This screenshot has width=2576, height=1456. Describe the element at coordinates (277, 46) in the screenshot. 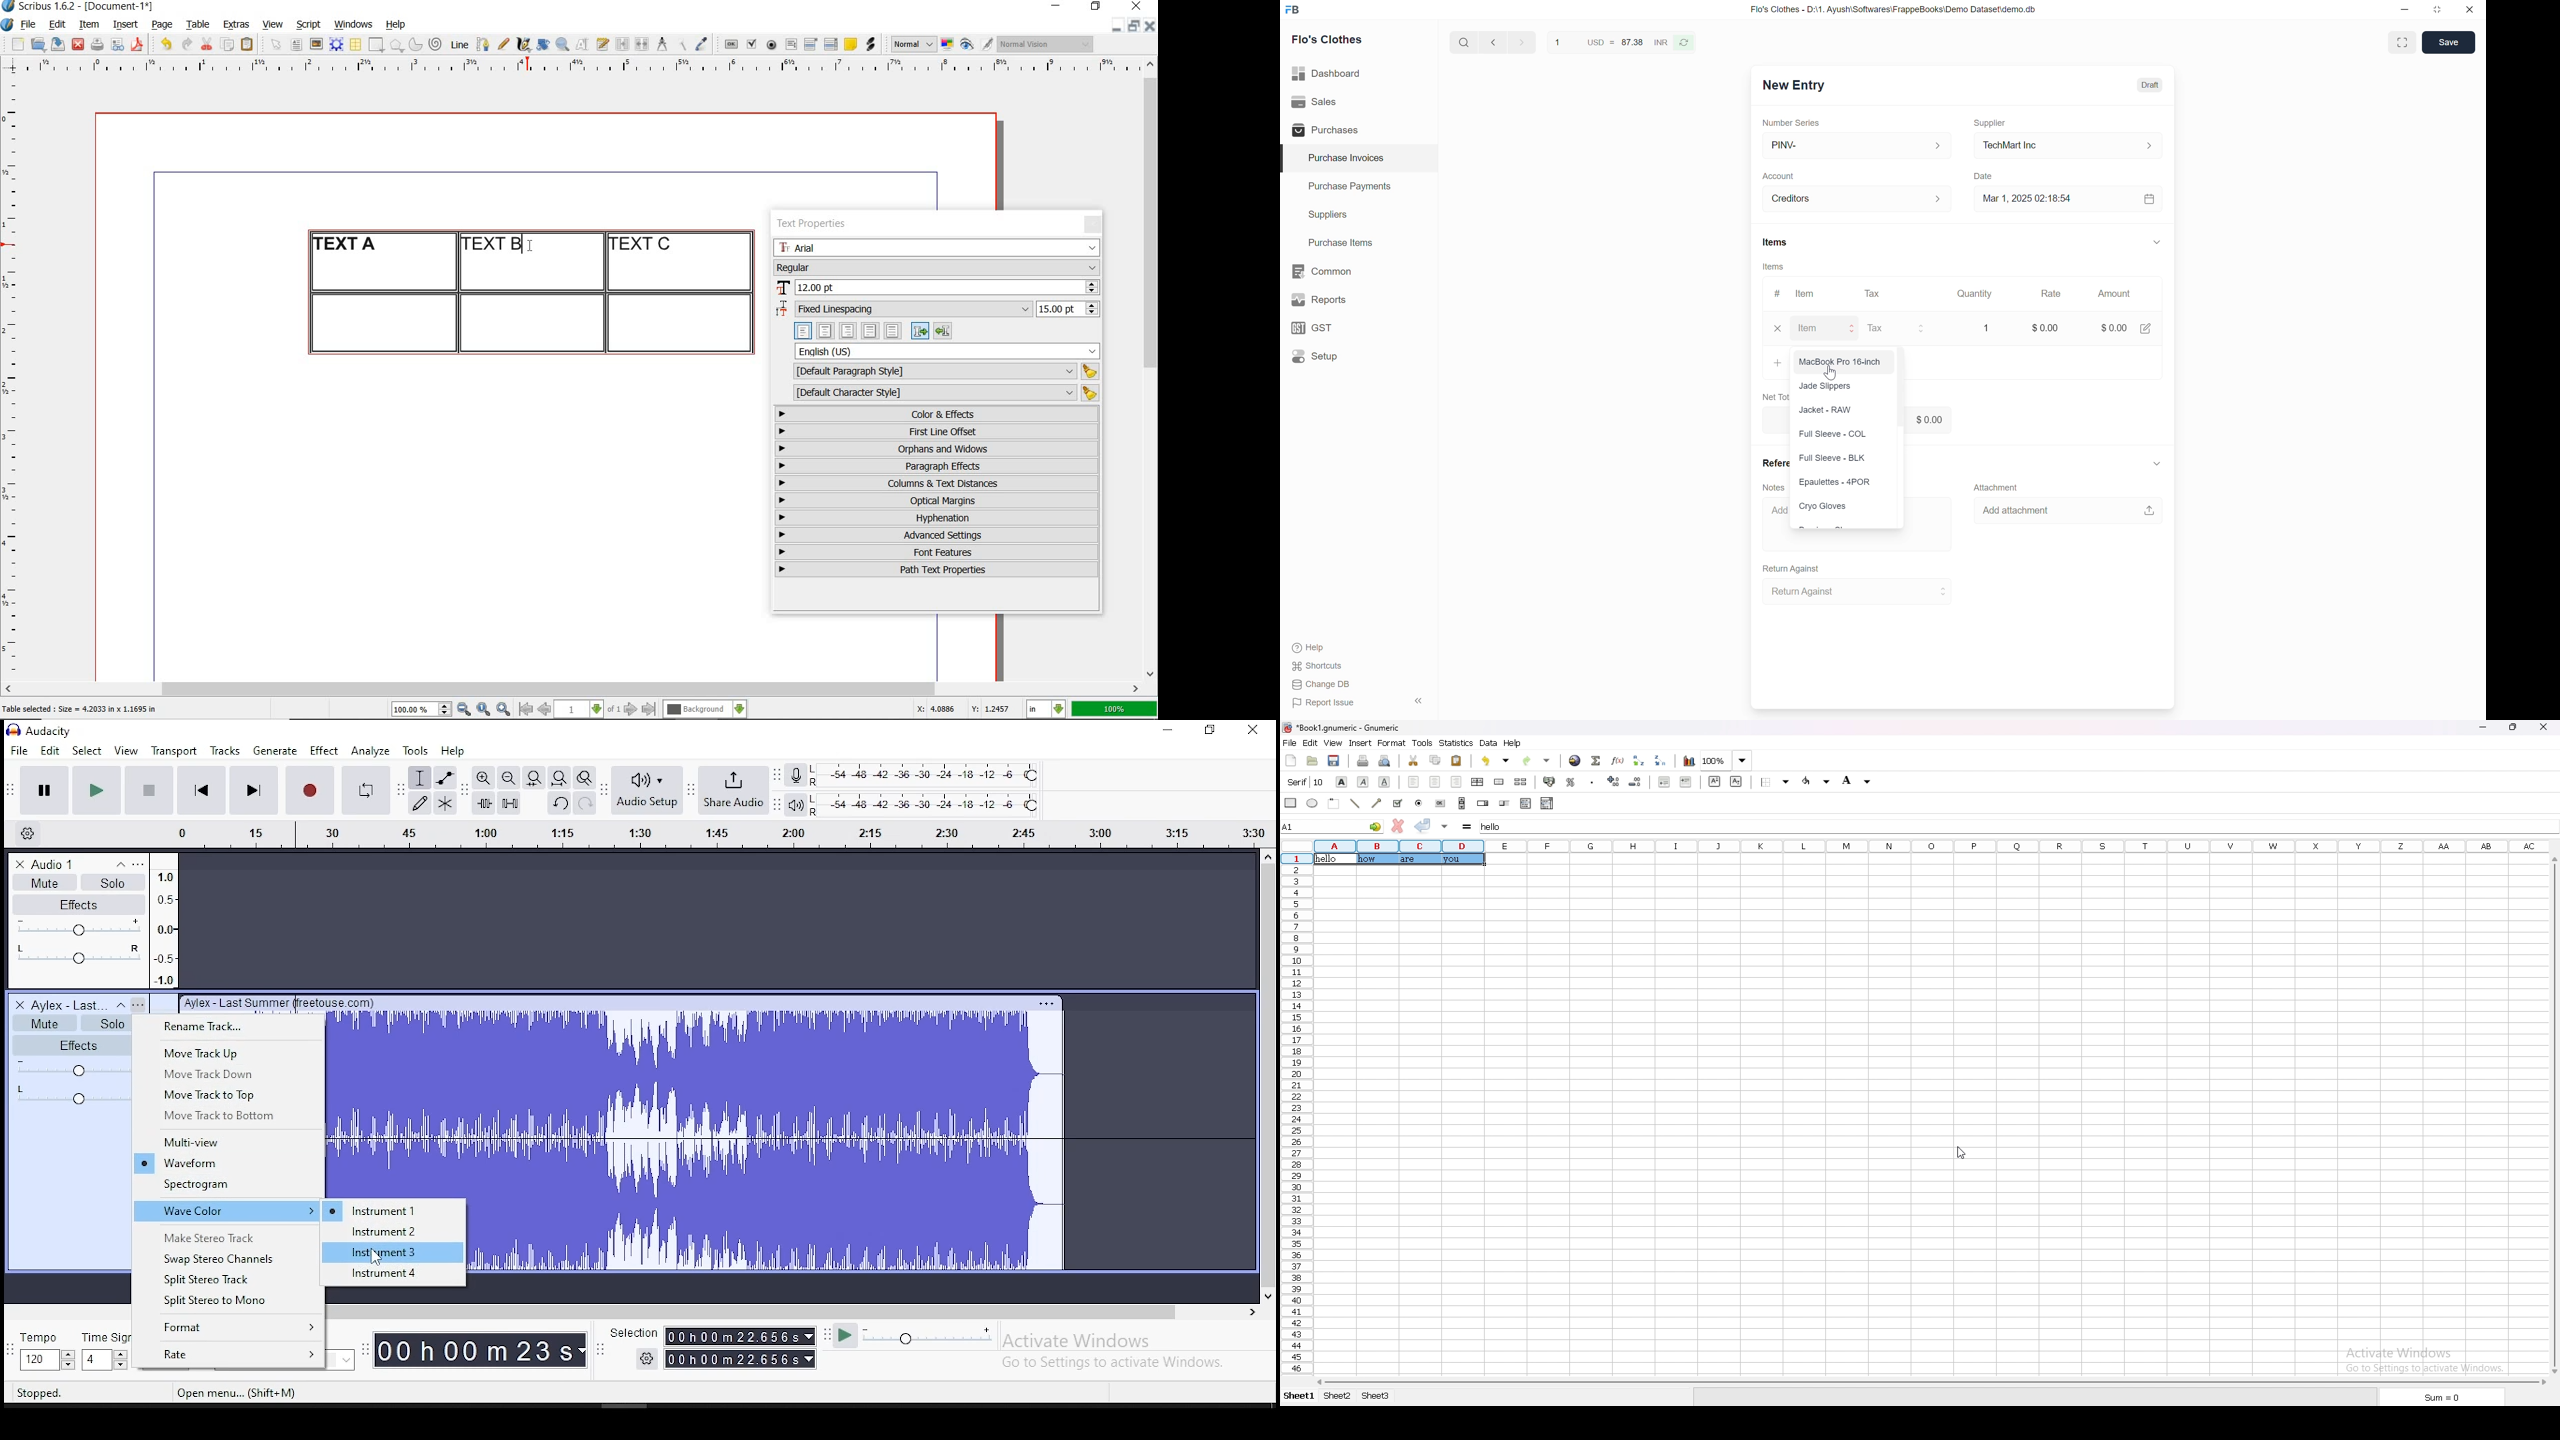

I see `select` at that location.